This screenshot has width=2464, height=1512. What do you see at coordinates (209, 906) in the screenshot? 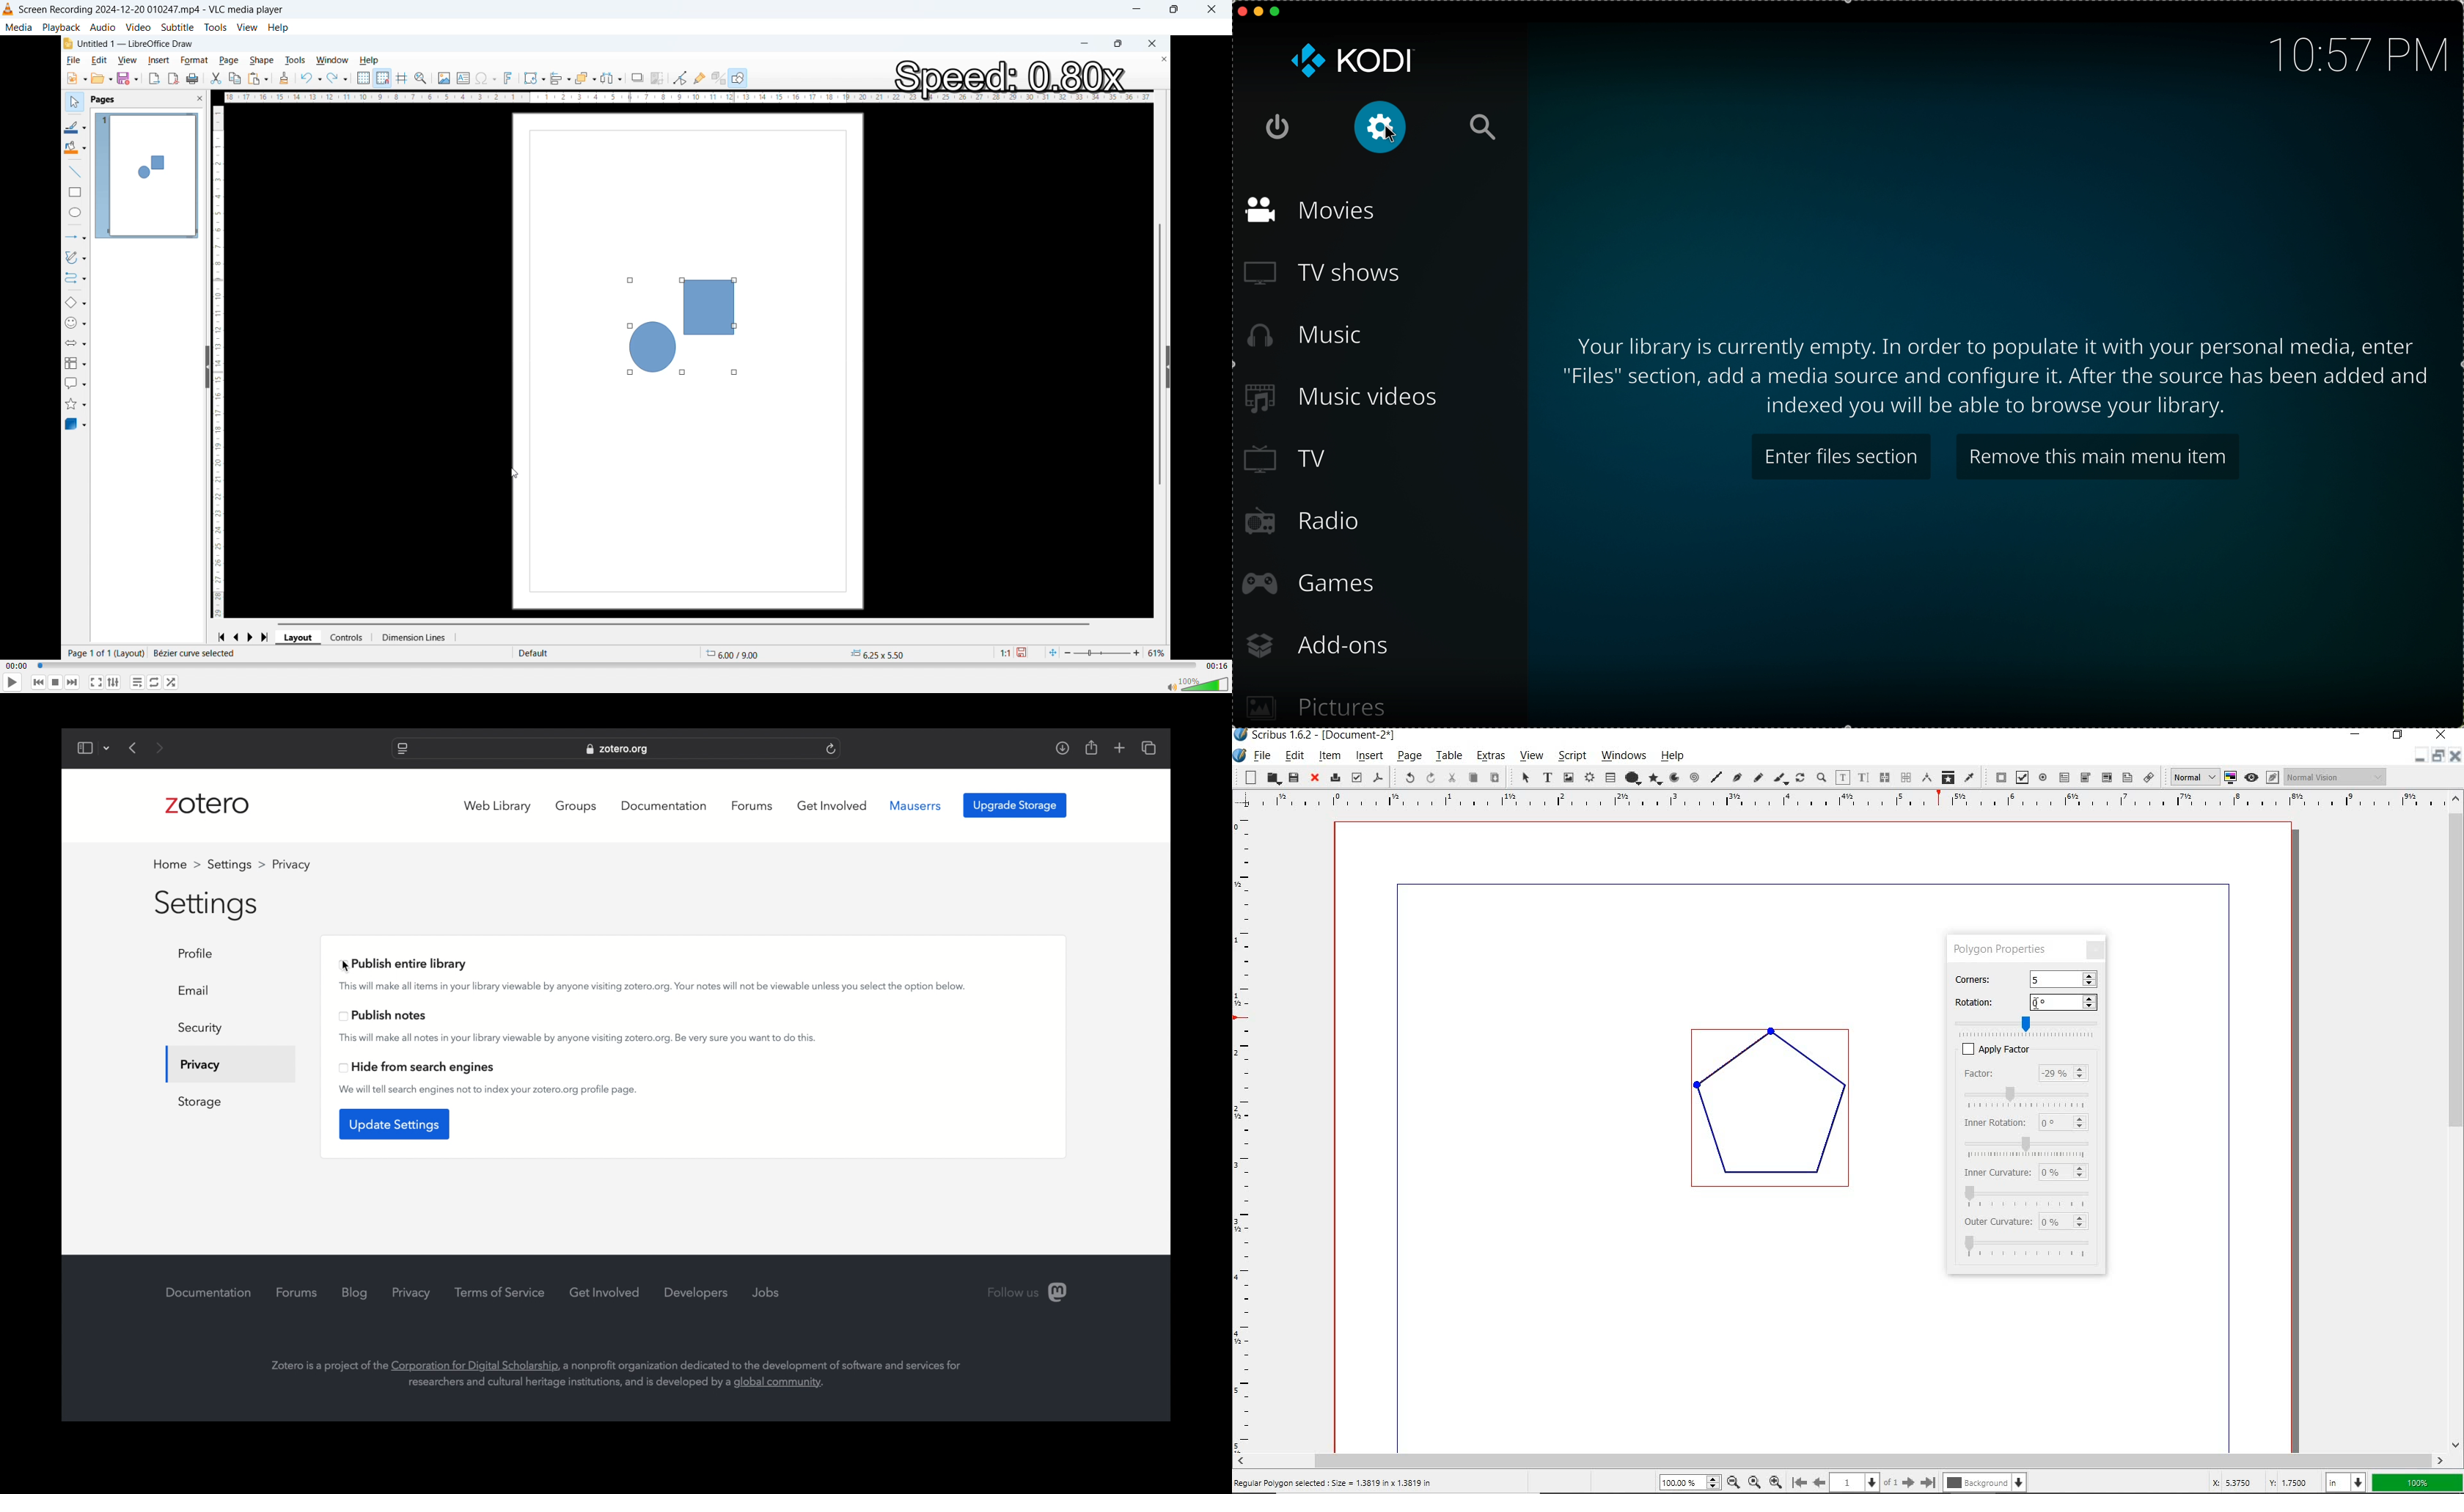
I see `settings` at bounding box center [209, 906].